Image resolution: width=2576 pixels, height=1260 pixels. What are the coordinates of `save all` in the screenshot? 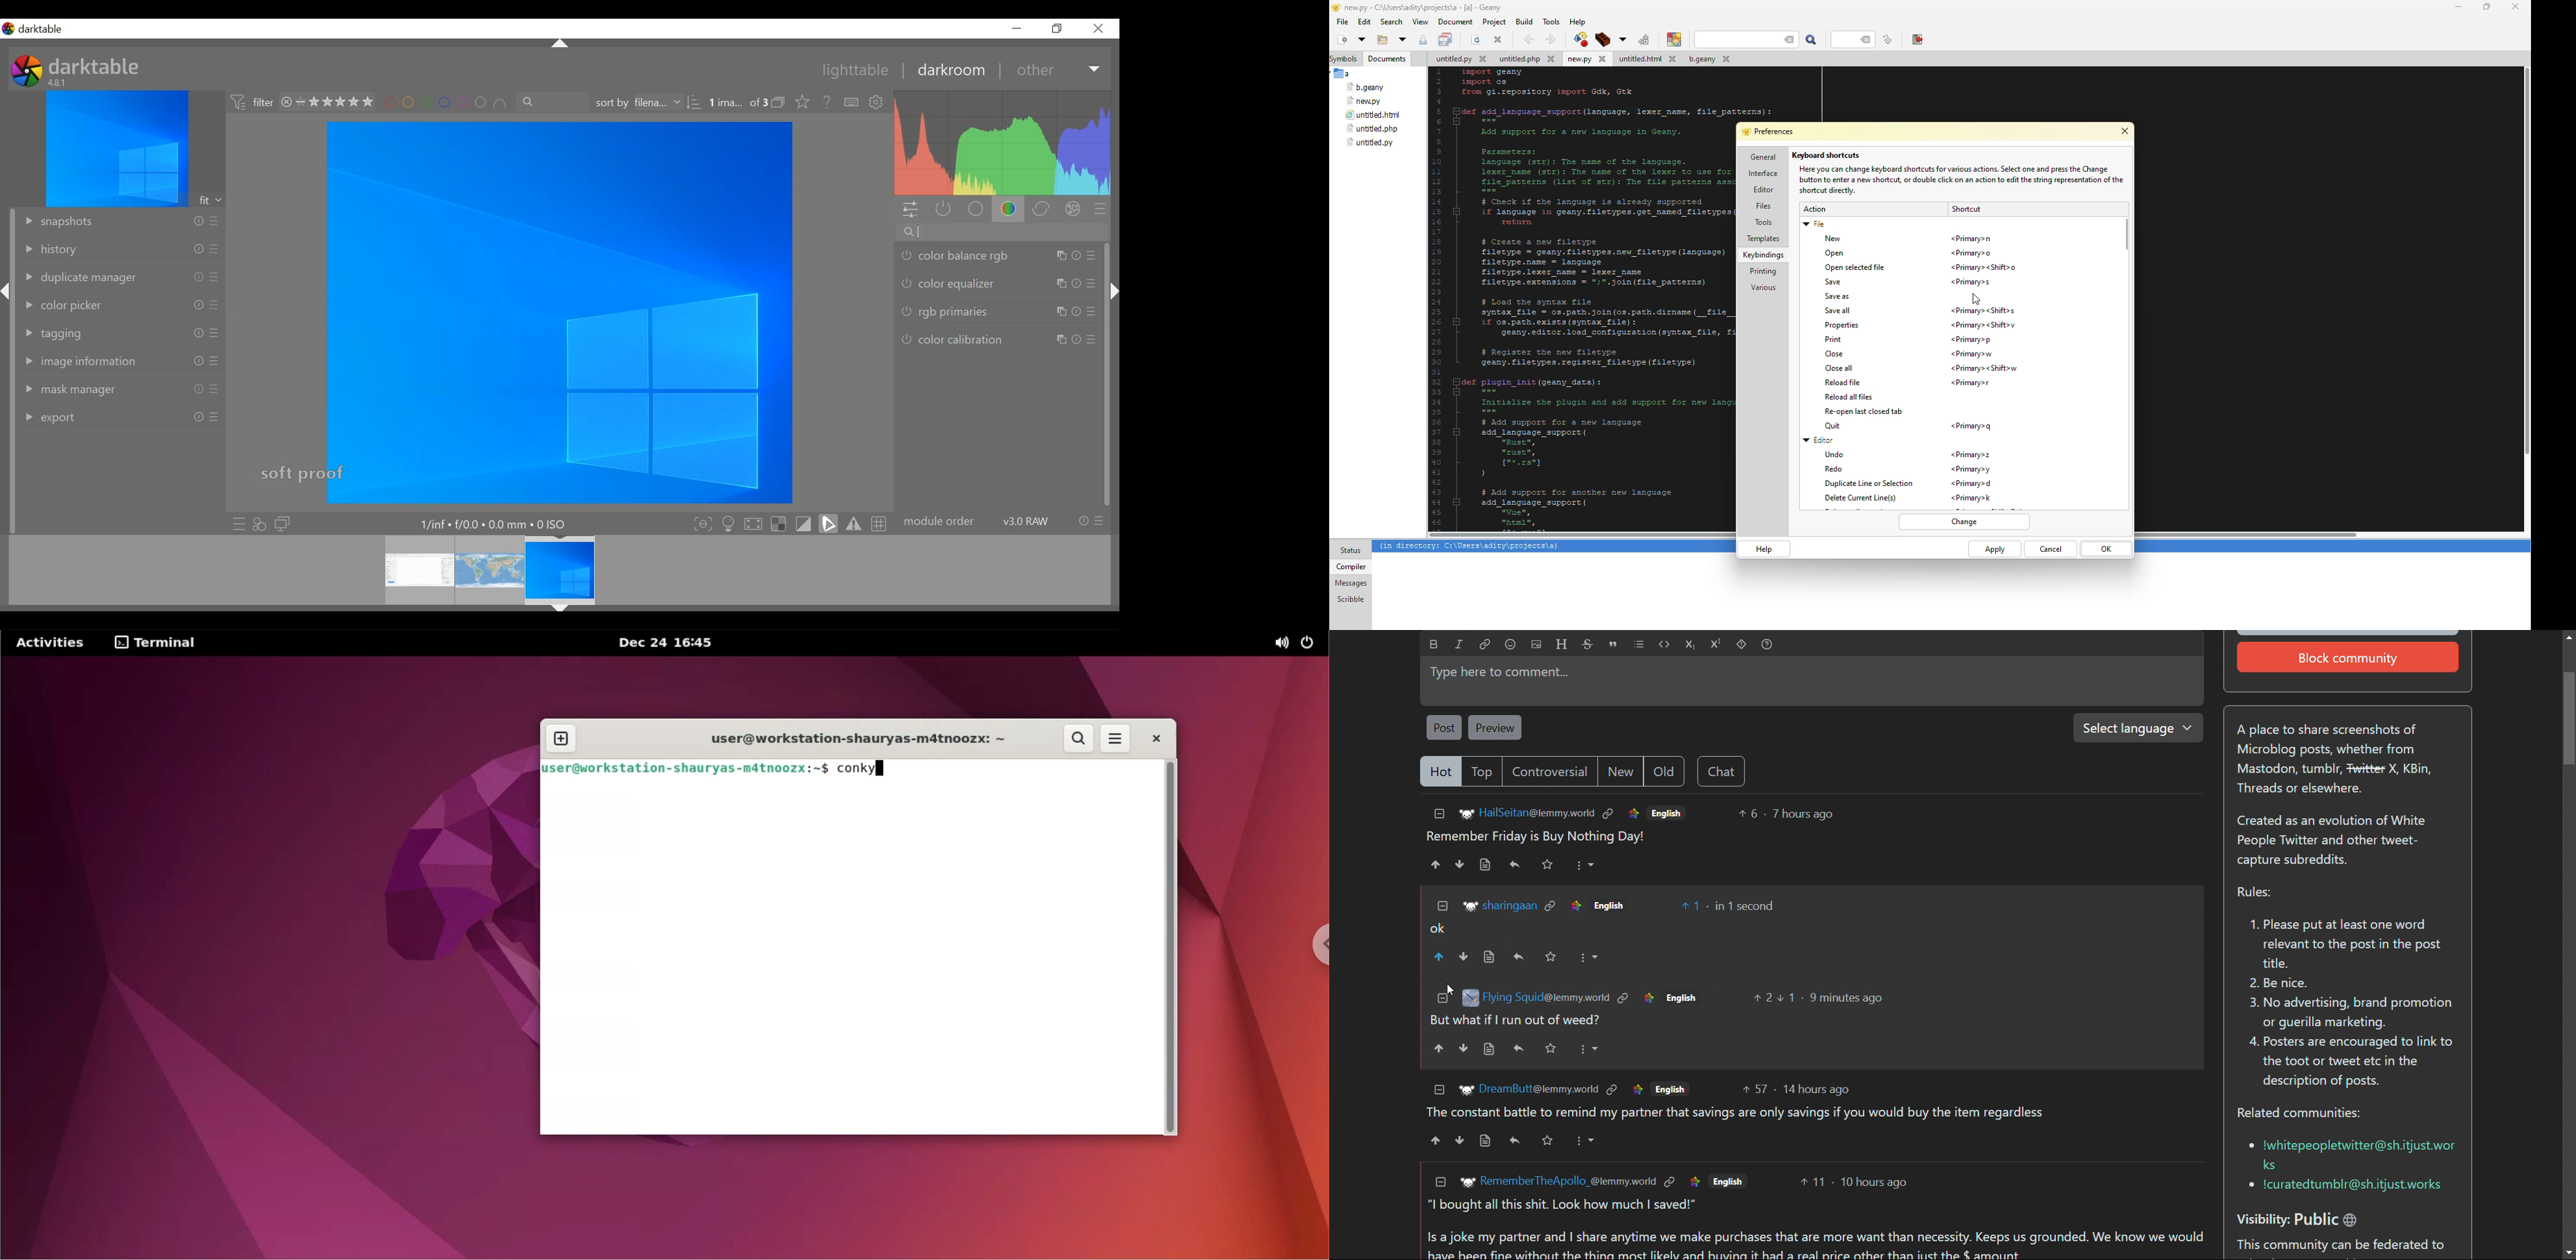 It's located at (1839, 311).